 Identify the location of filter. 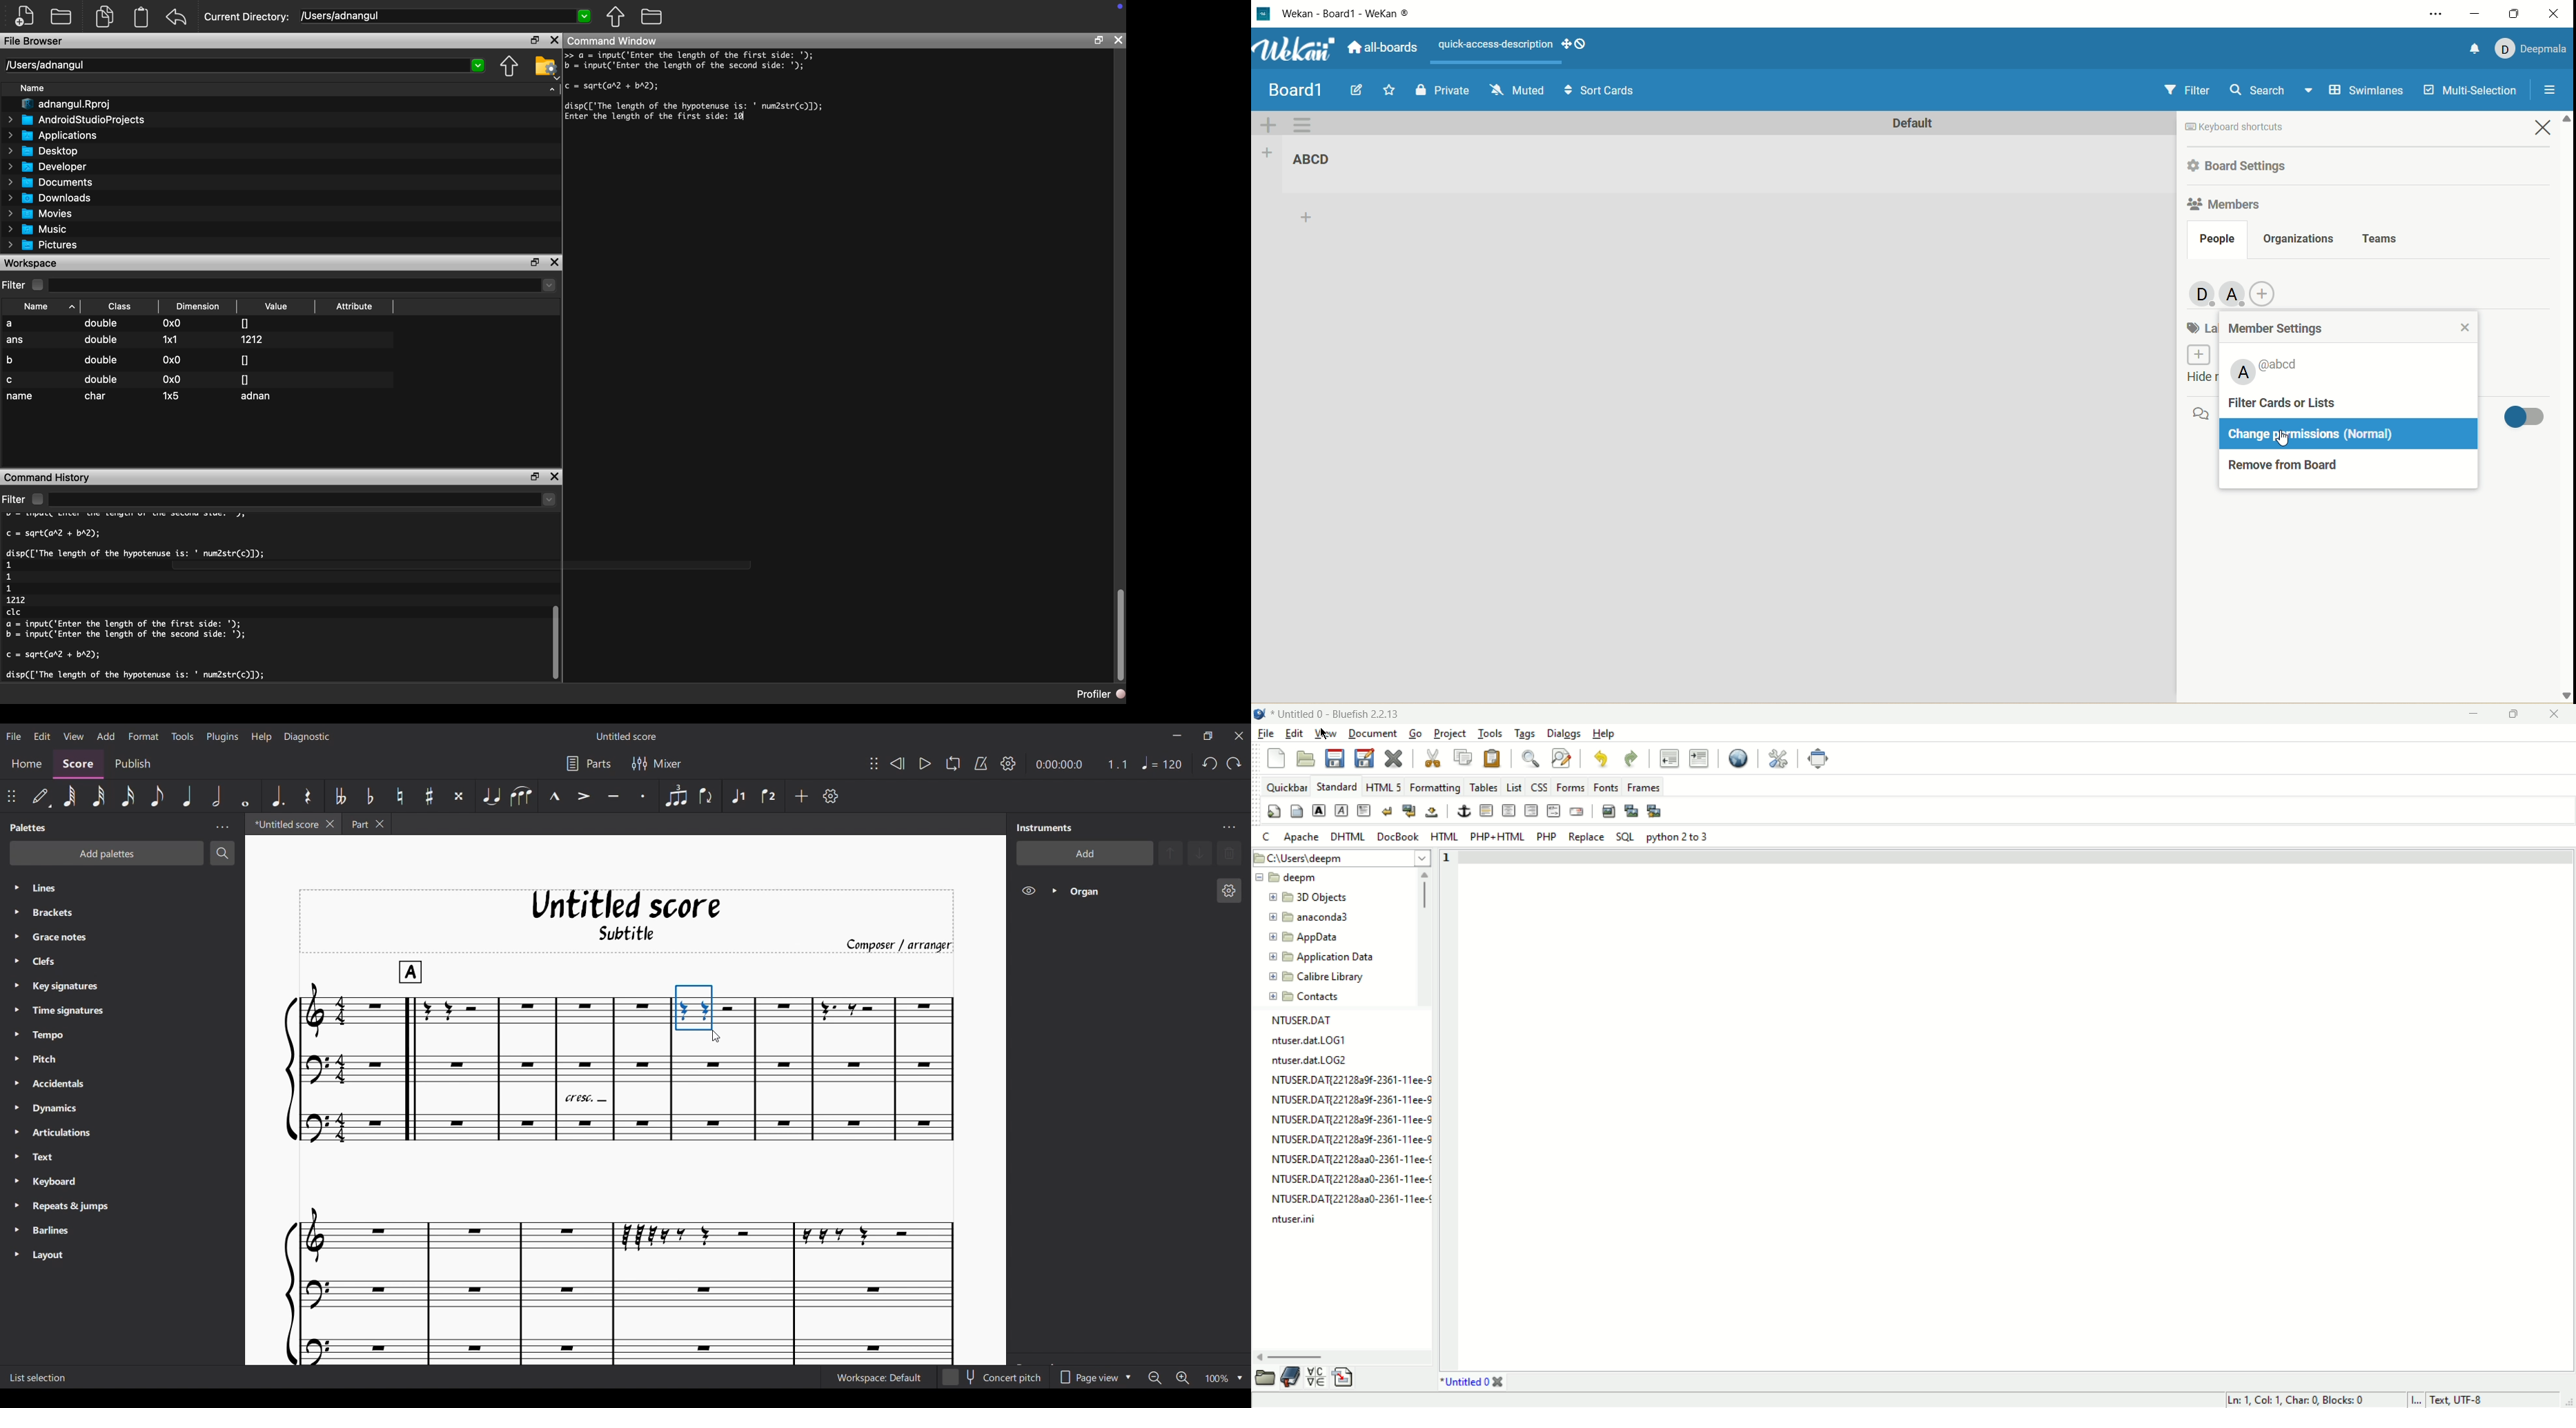
(2186, 91).